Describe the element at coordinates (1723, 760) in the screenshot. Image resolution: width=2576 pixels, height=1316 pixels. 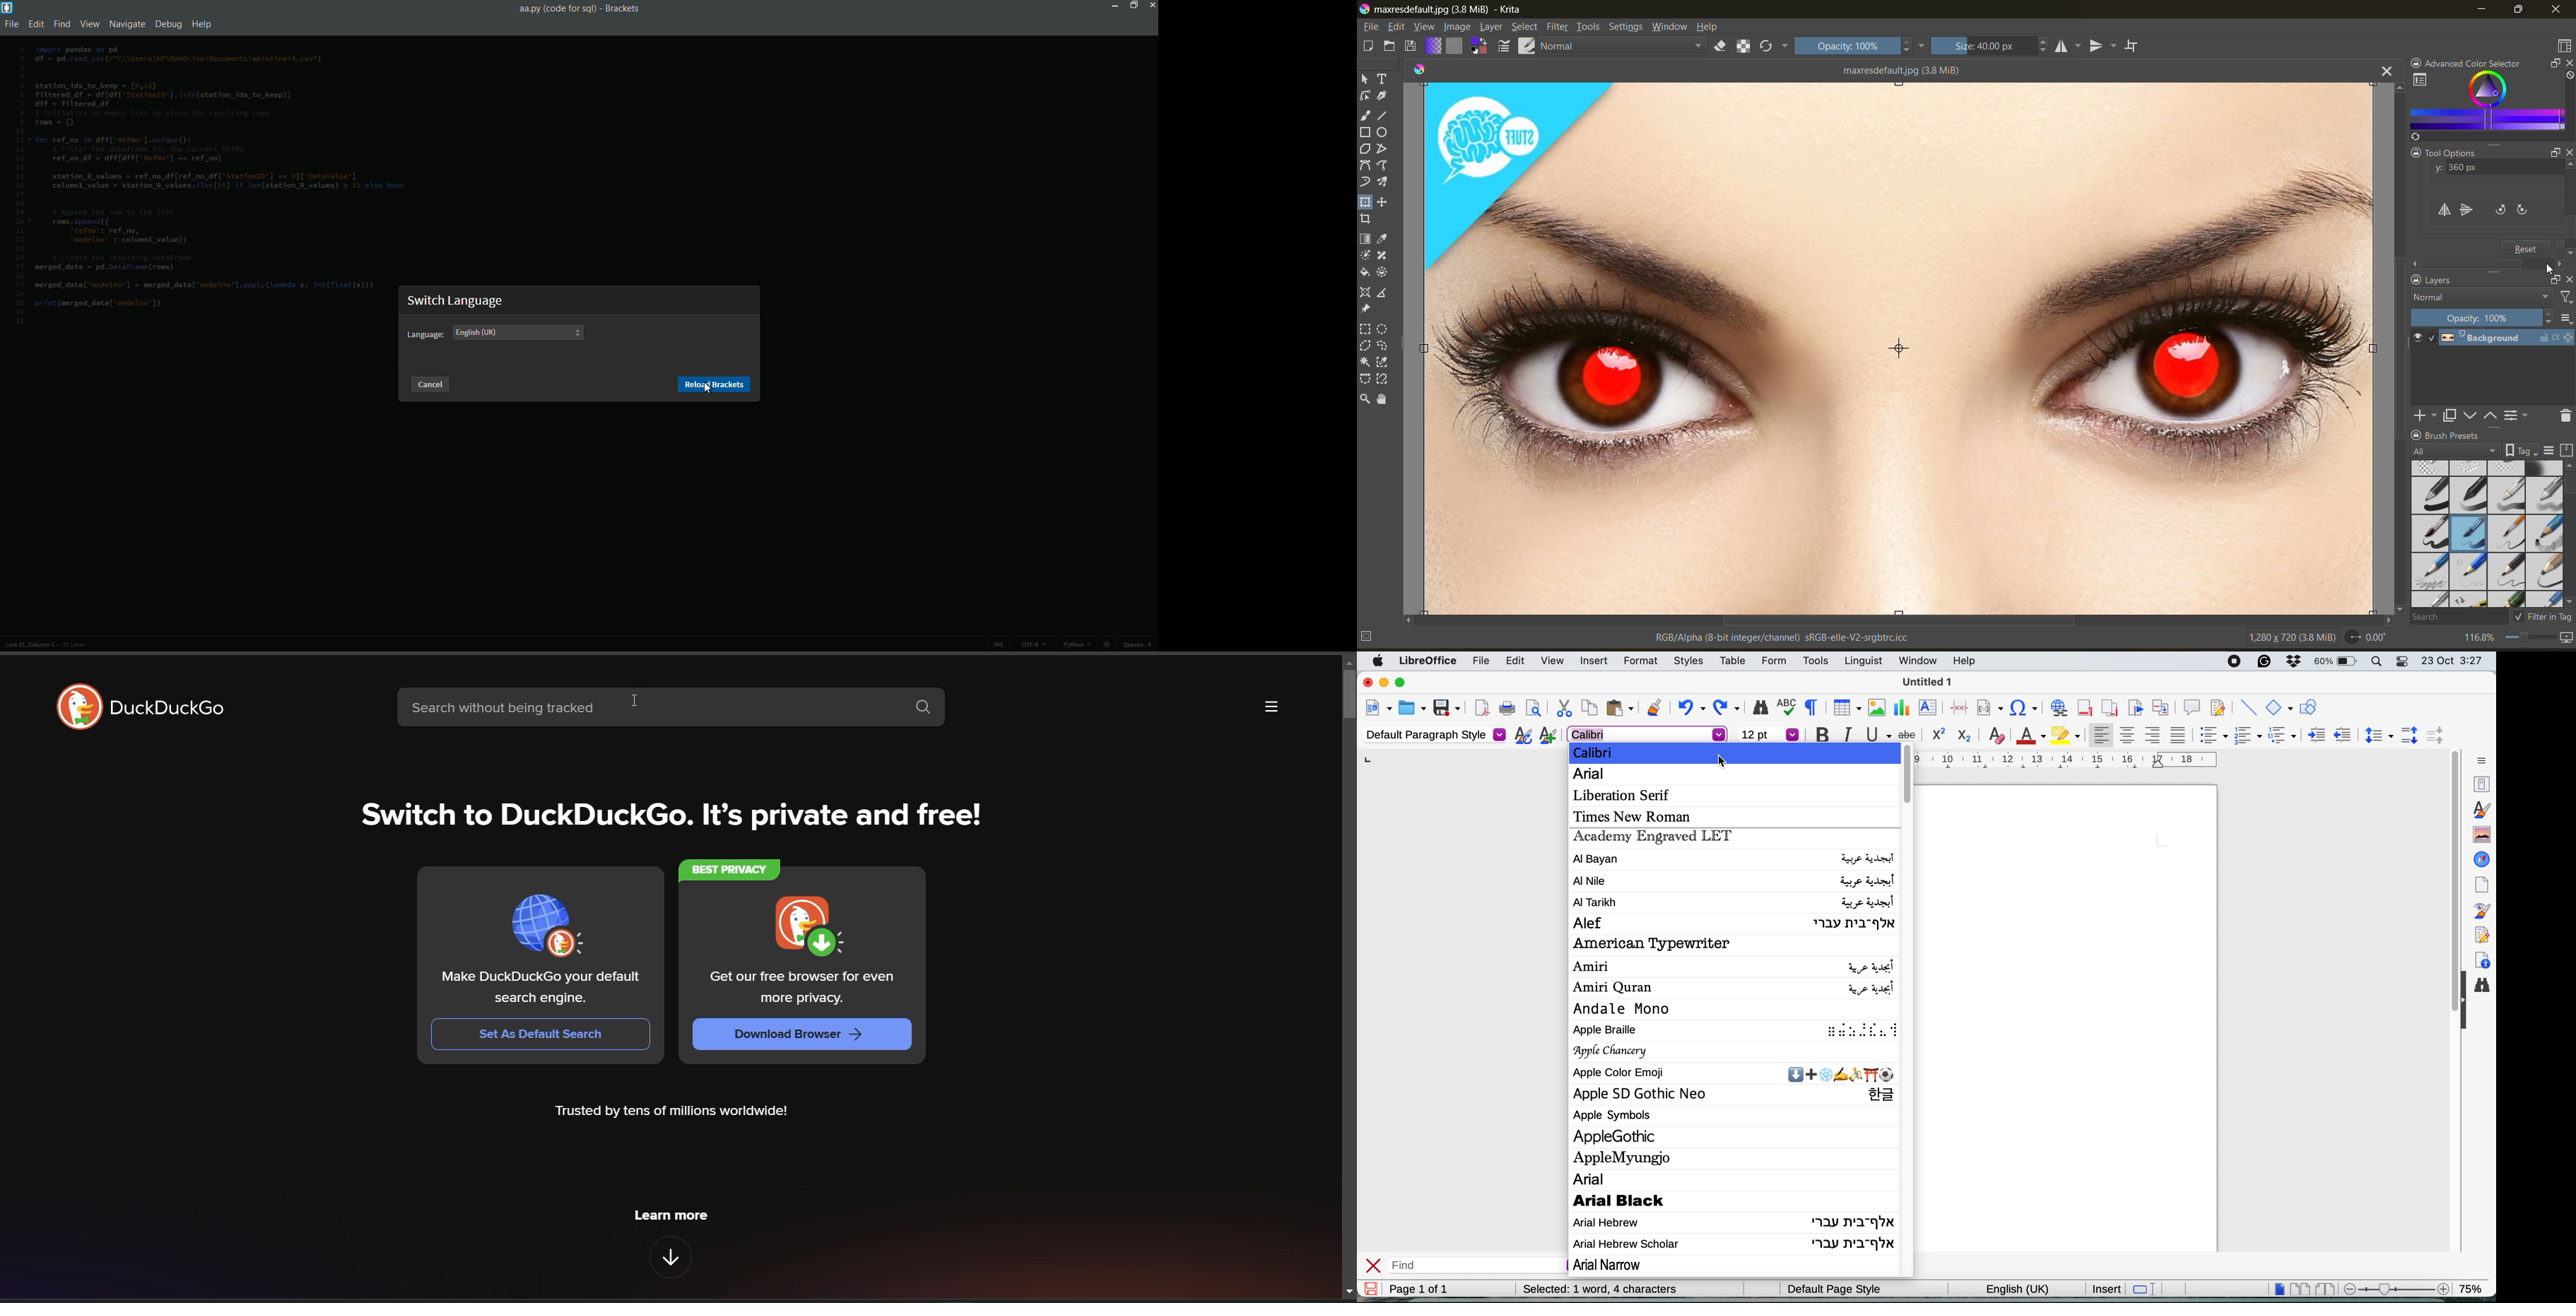
I see `cursor` at that location.